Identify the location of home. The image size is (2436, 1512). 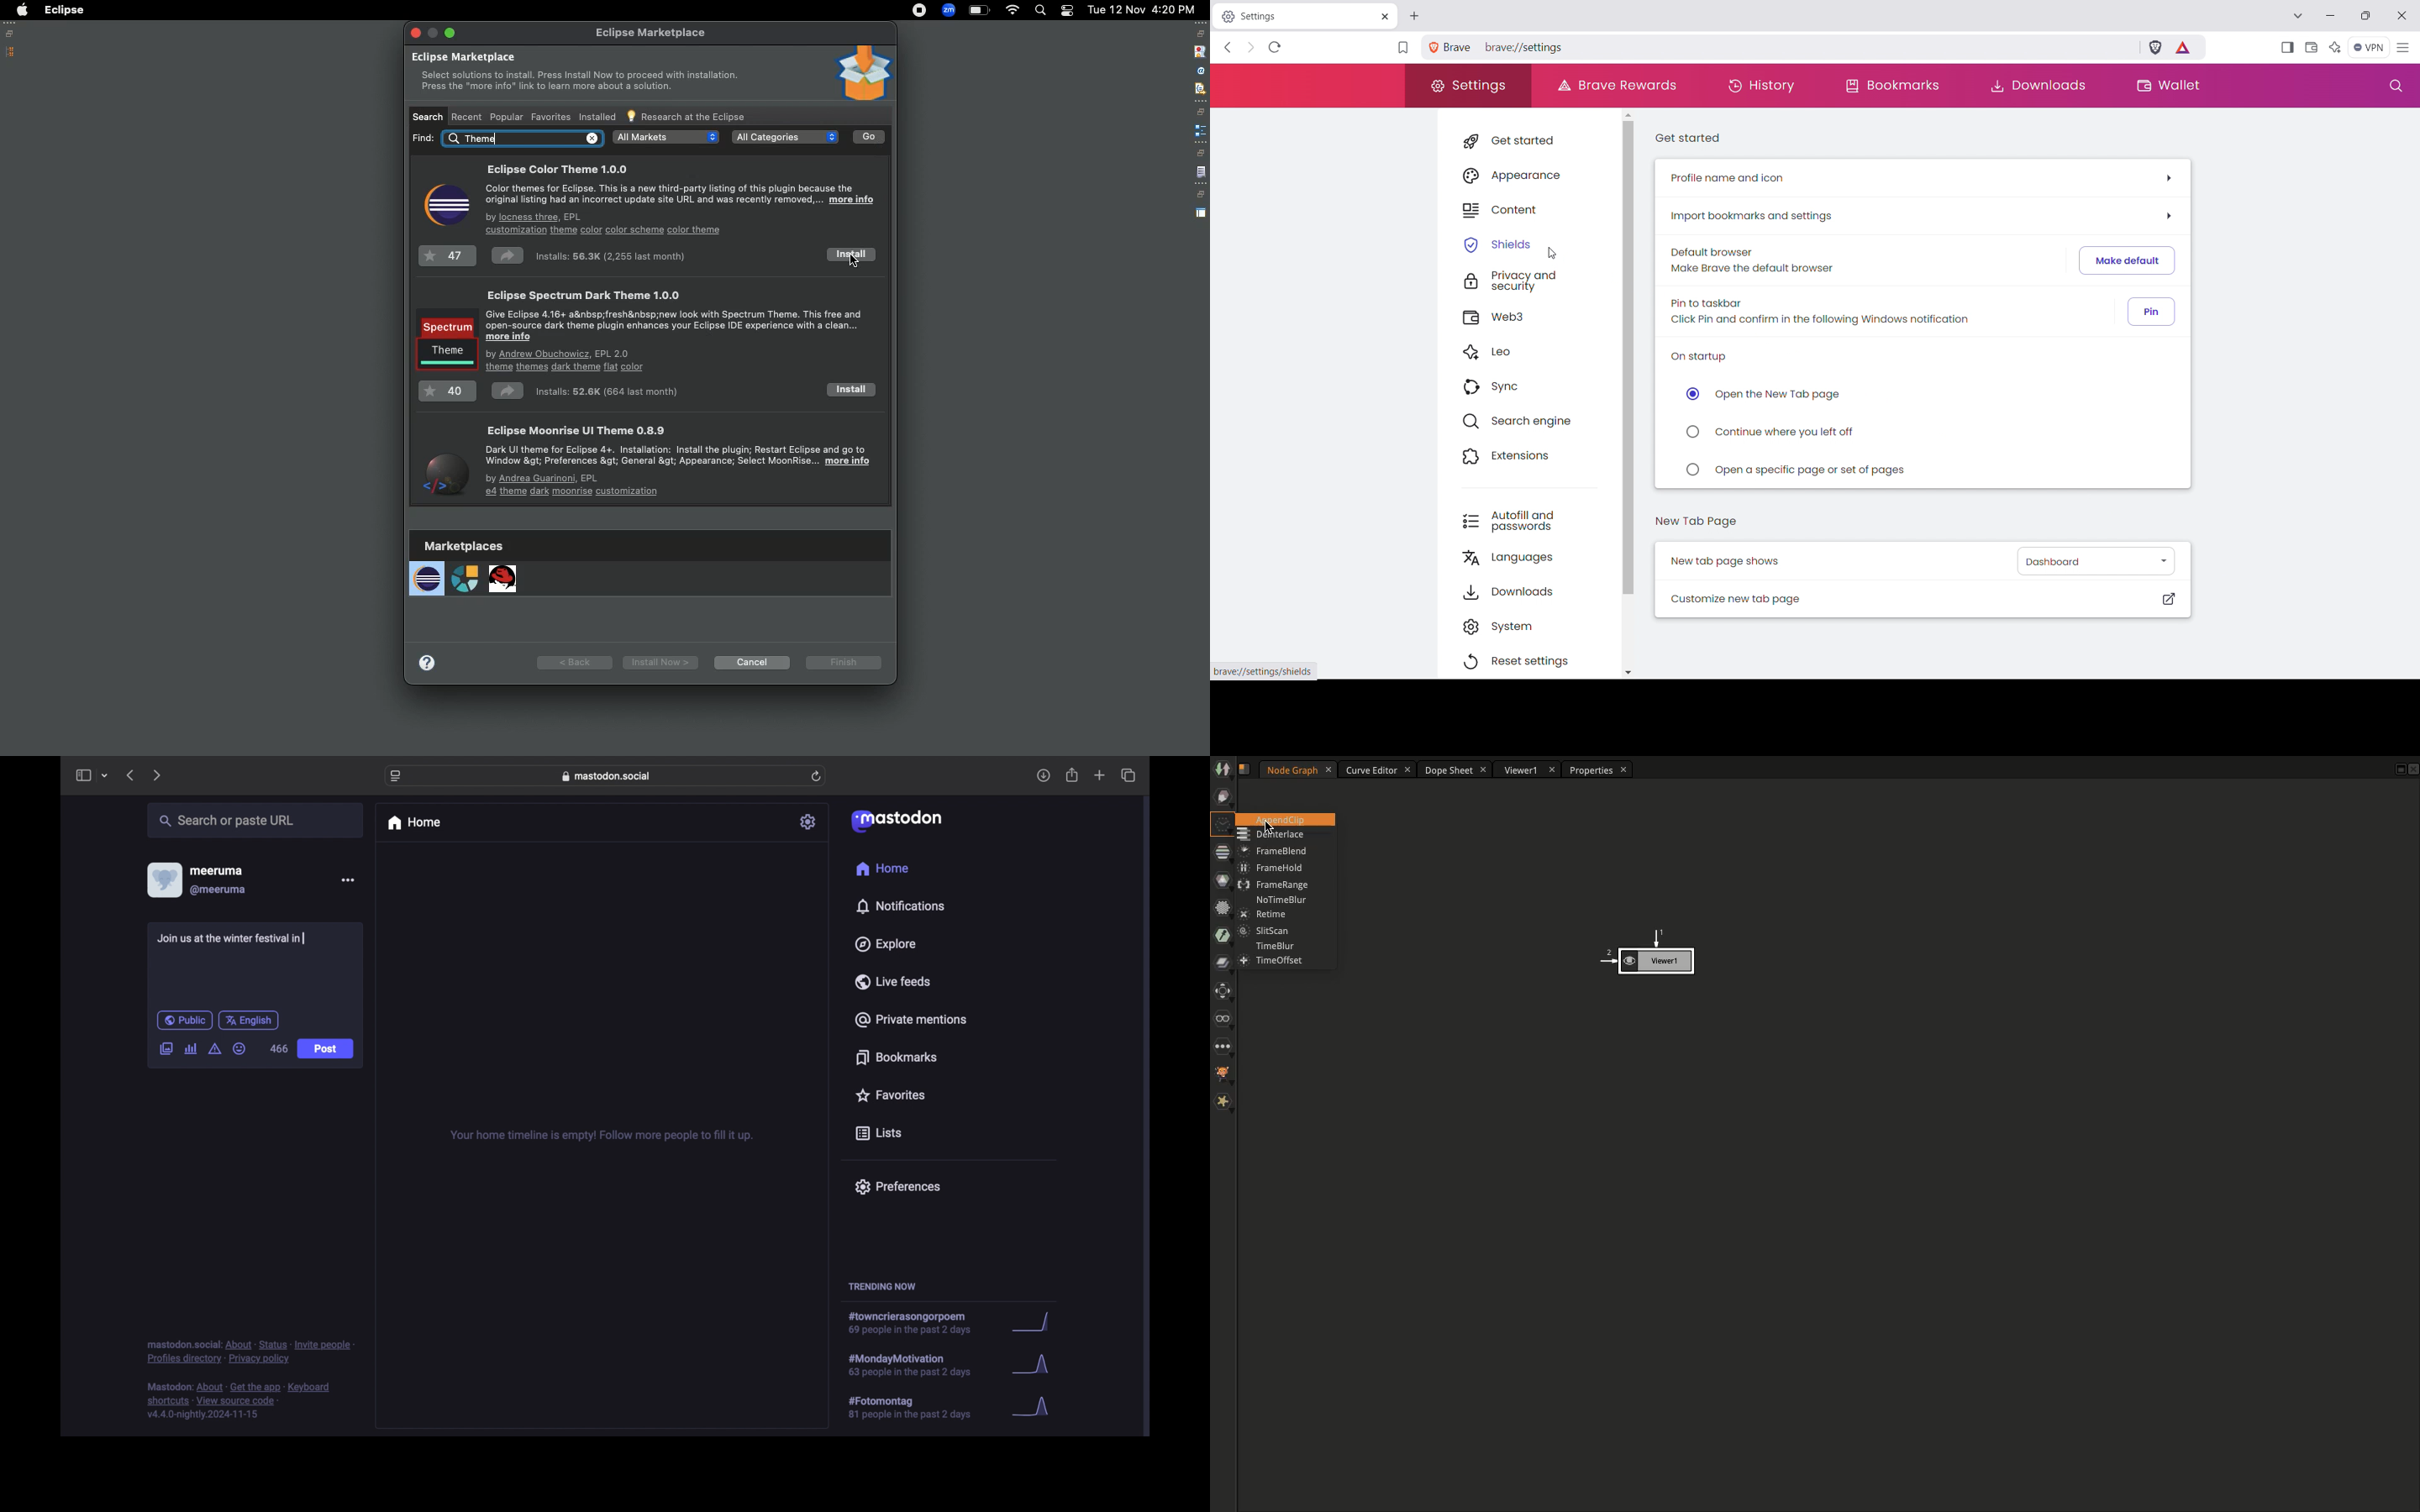
(882, 869).